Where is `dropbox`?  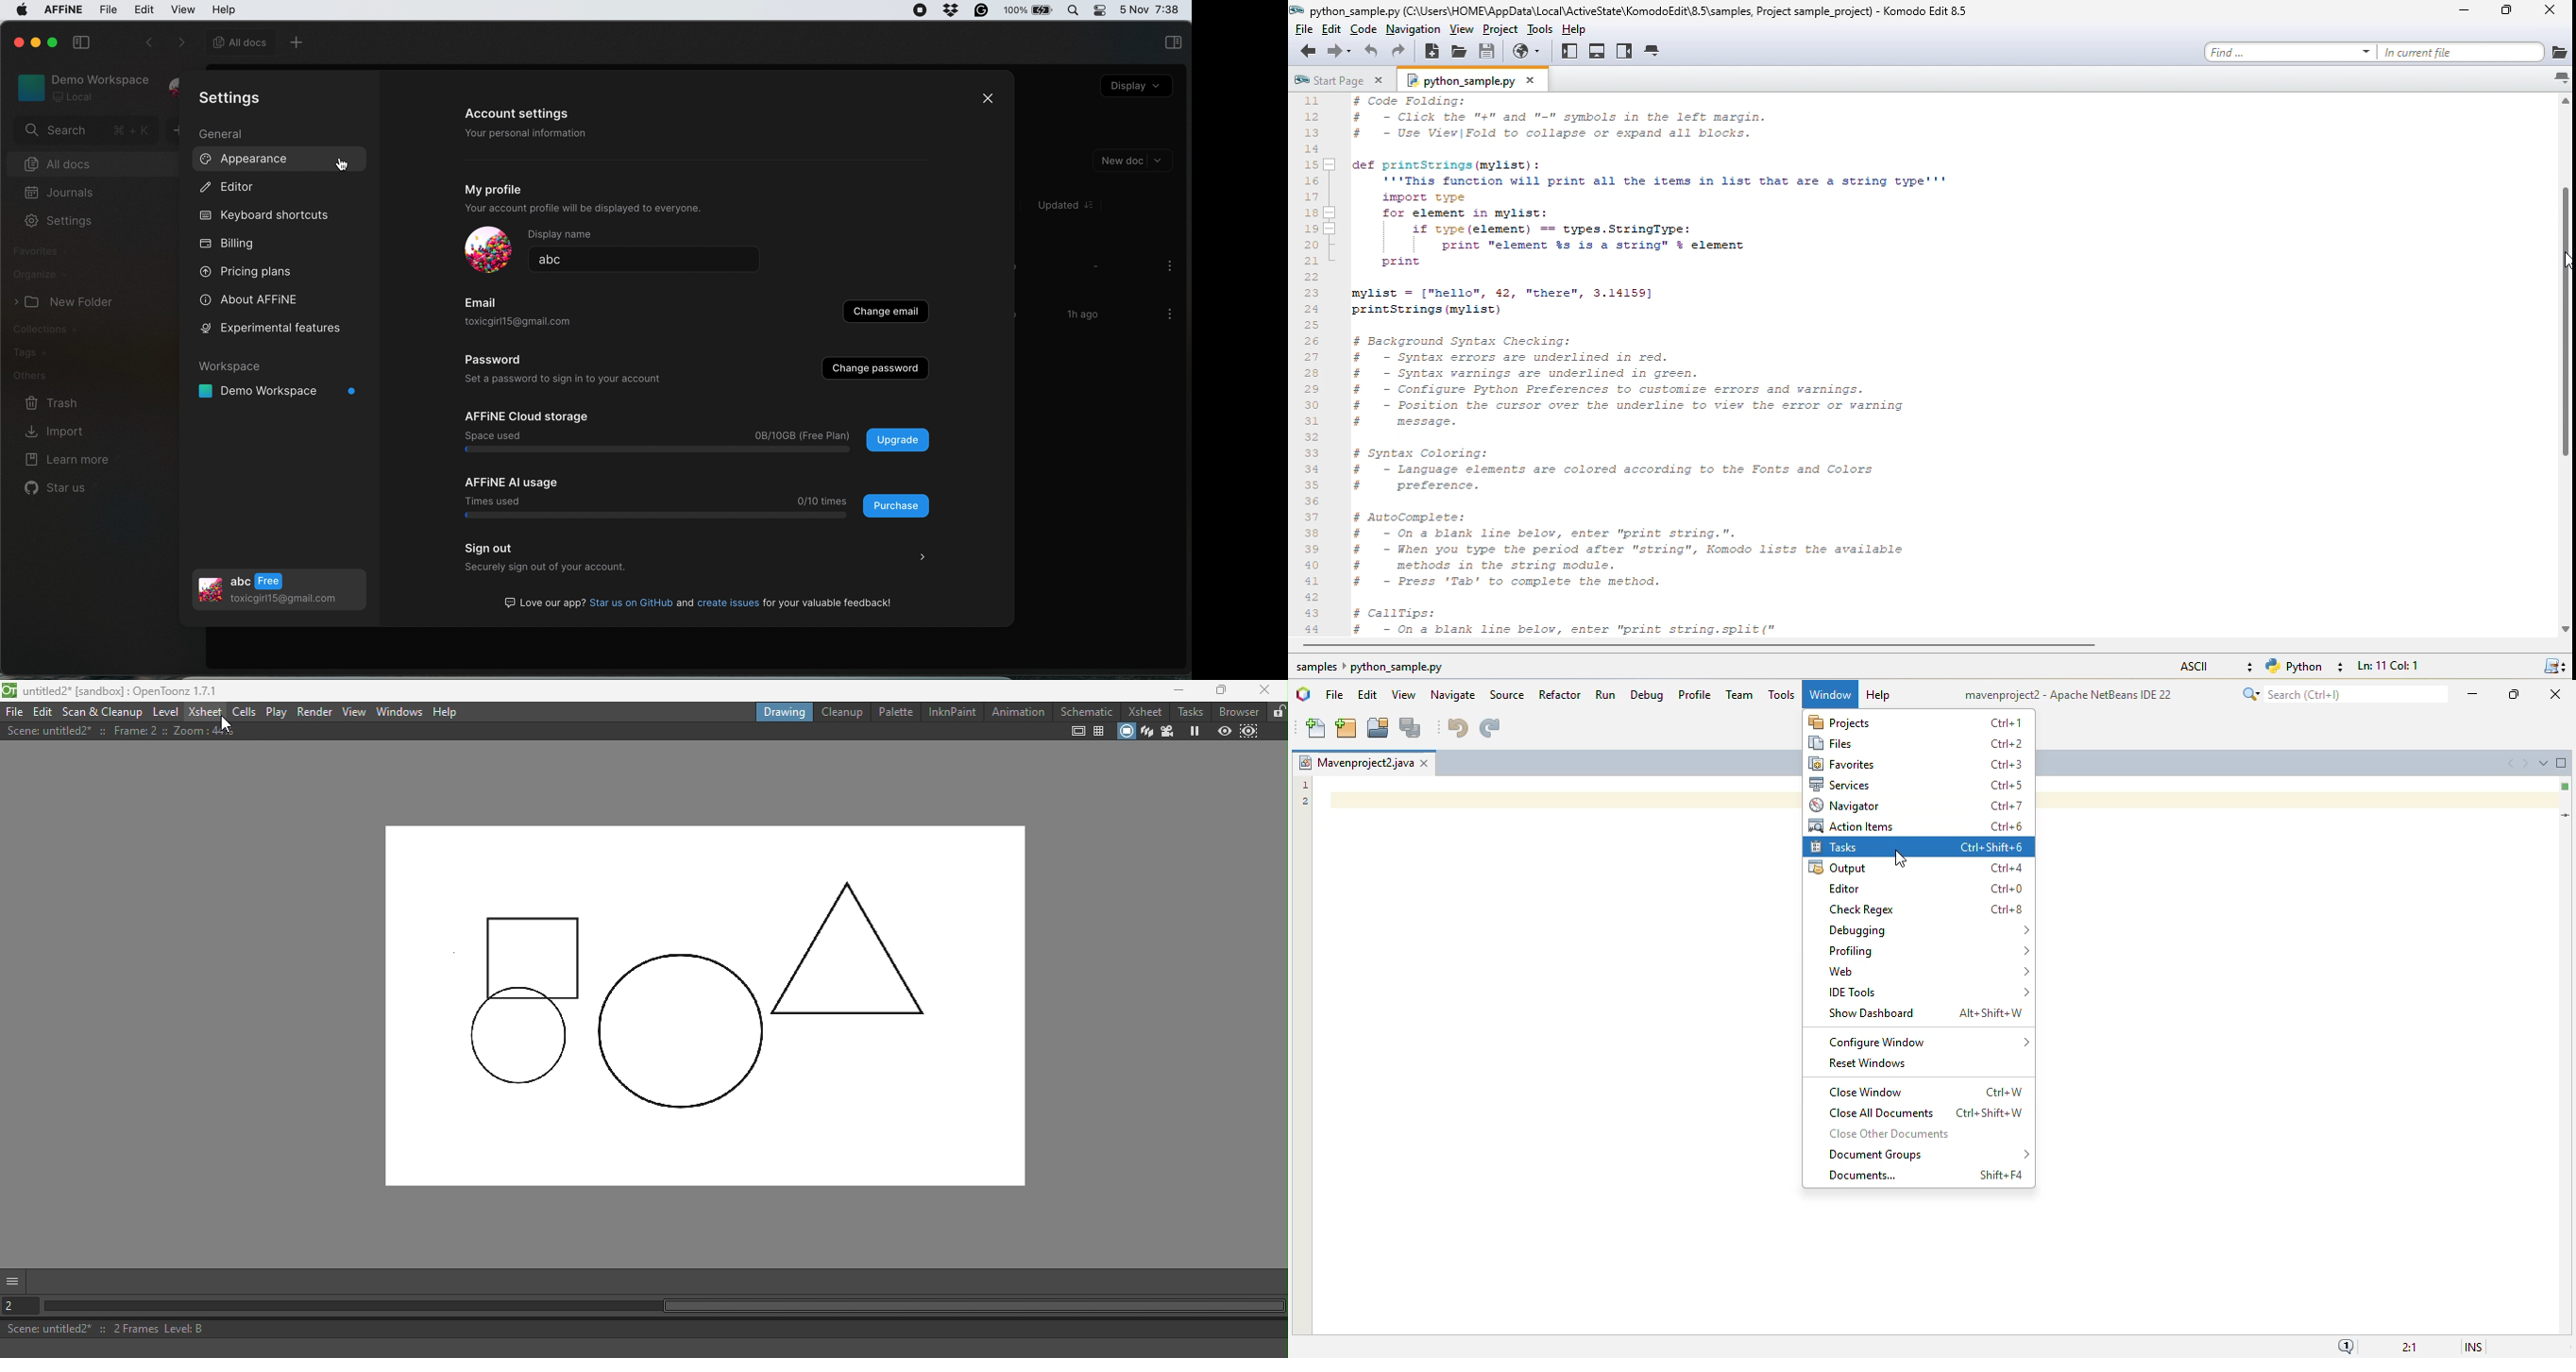 dropbox is located at coordinates (953, 10).